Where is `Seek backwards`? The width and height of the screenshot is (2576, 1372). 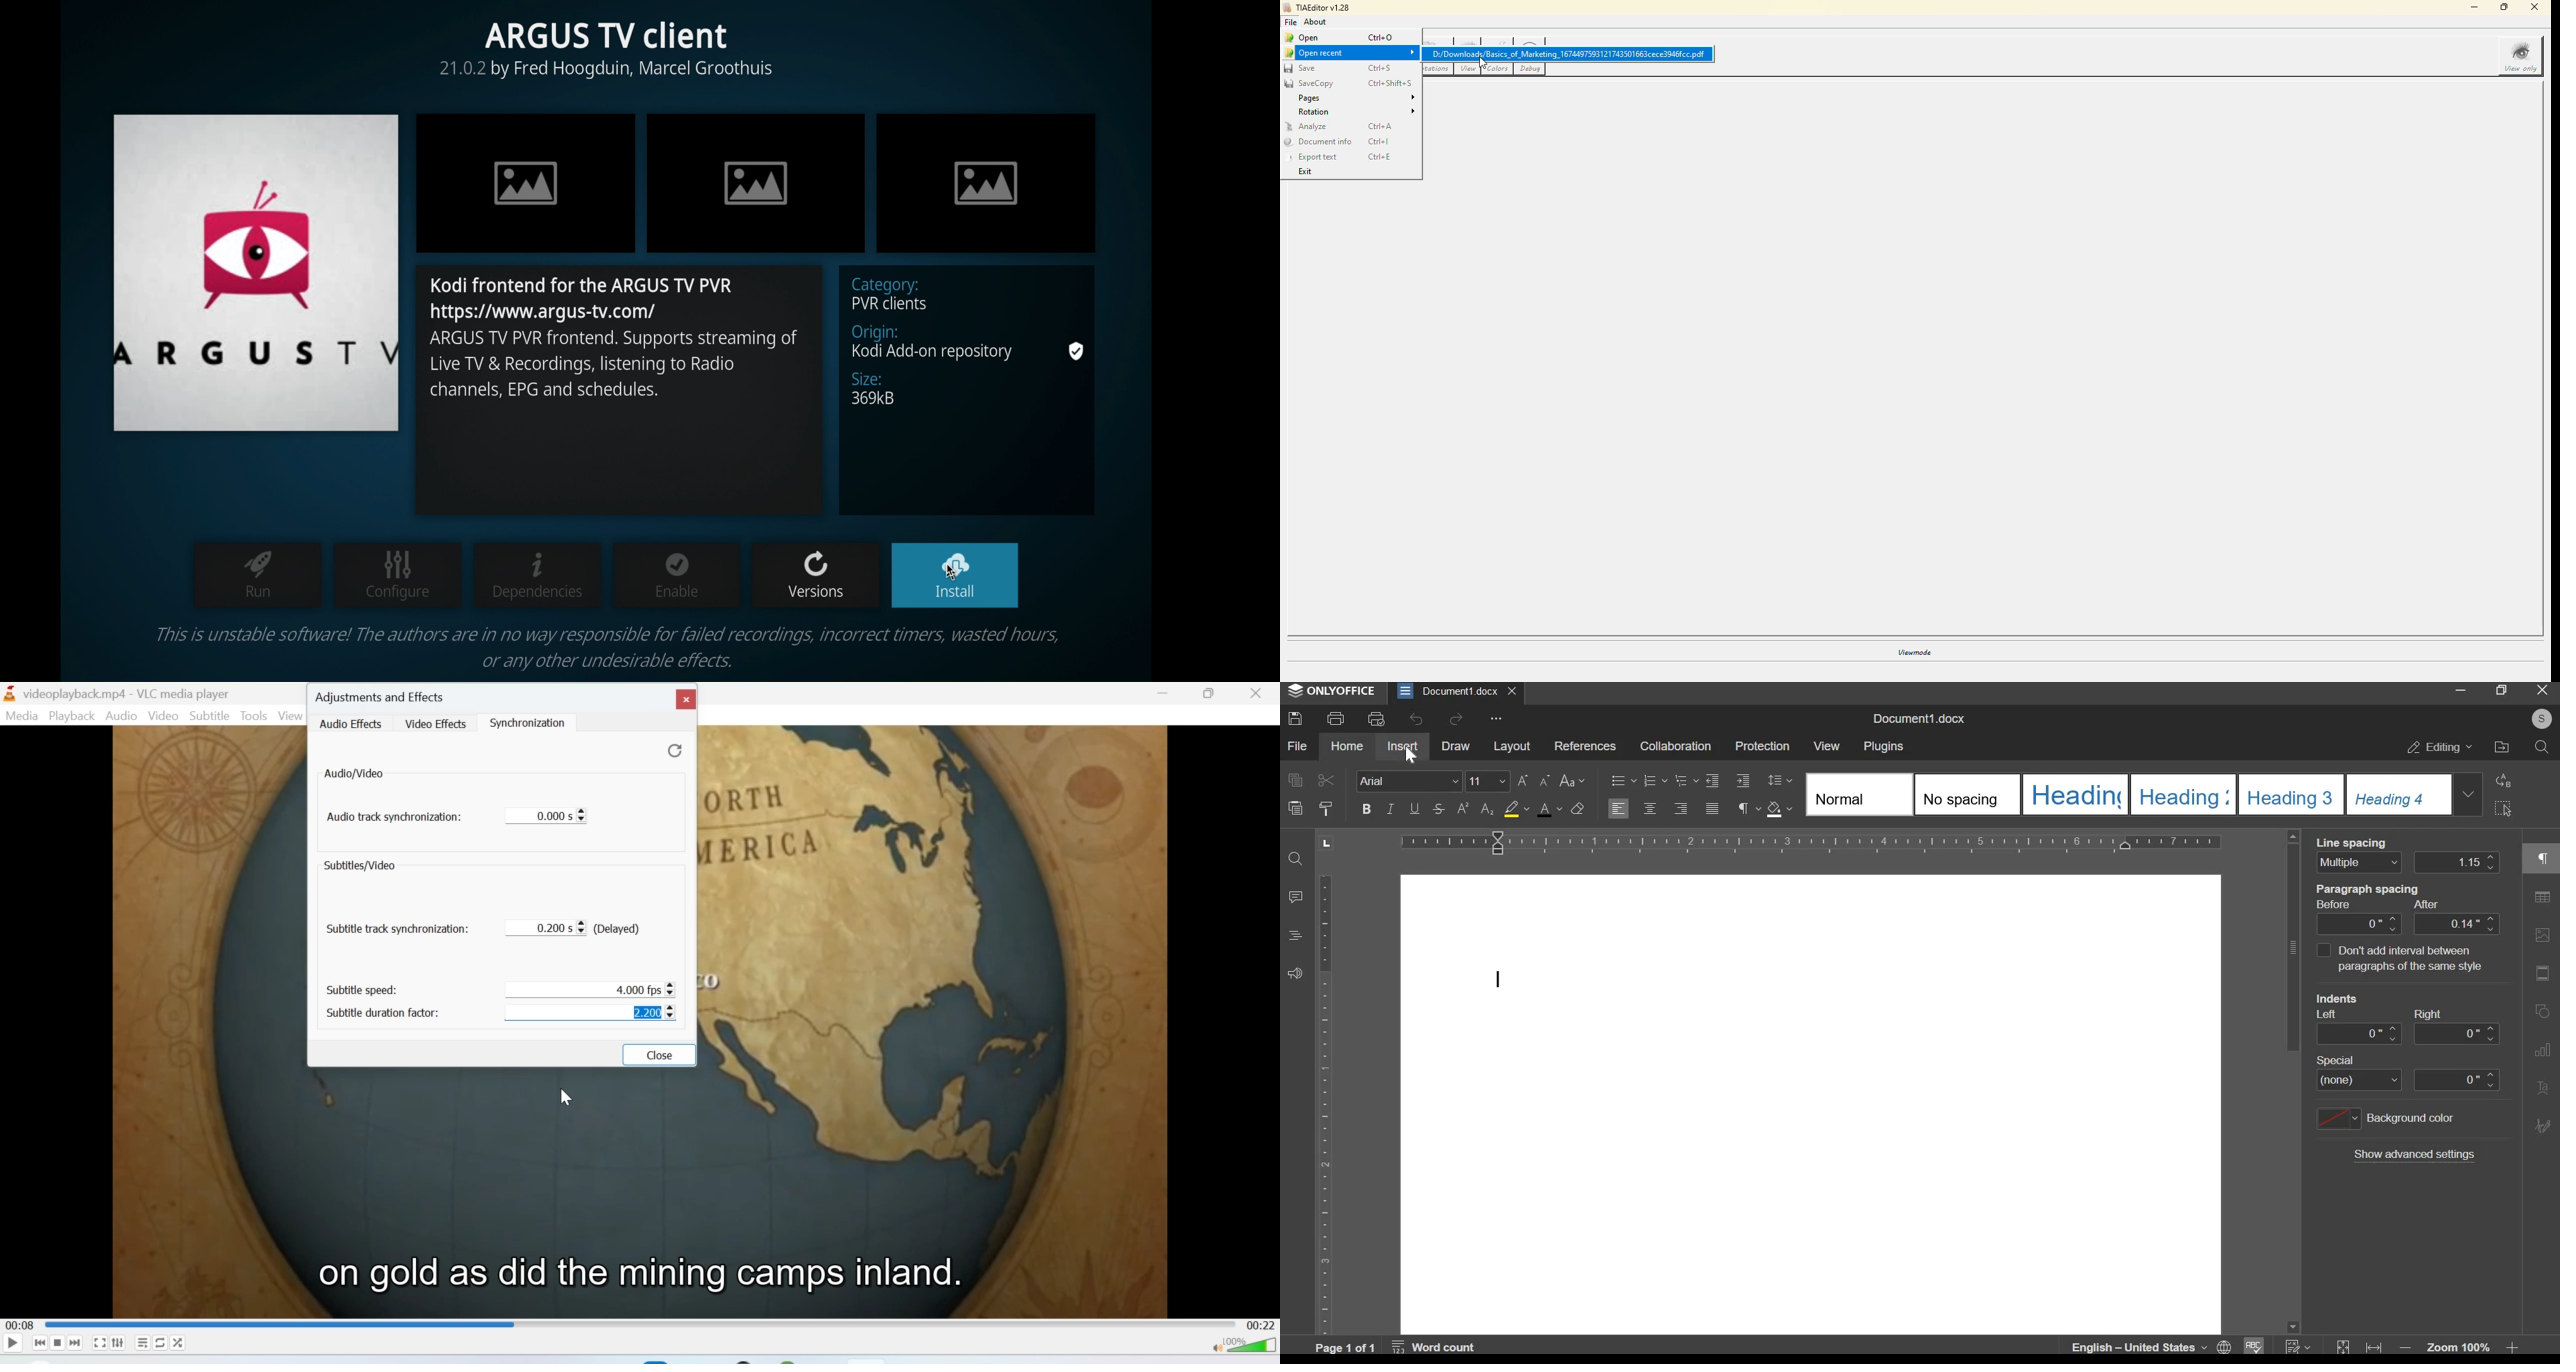
Seek backwards is located at coordinates (40, 1342).